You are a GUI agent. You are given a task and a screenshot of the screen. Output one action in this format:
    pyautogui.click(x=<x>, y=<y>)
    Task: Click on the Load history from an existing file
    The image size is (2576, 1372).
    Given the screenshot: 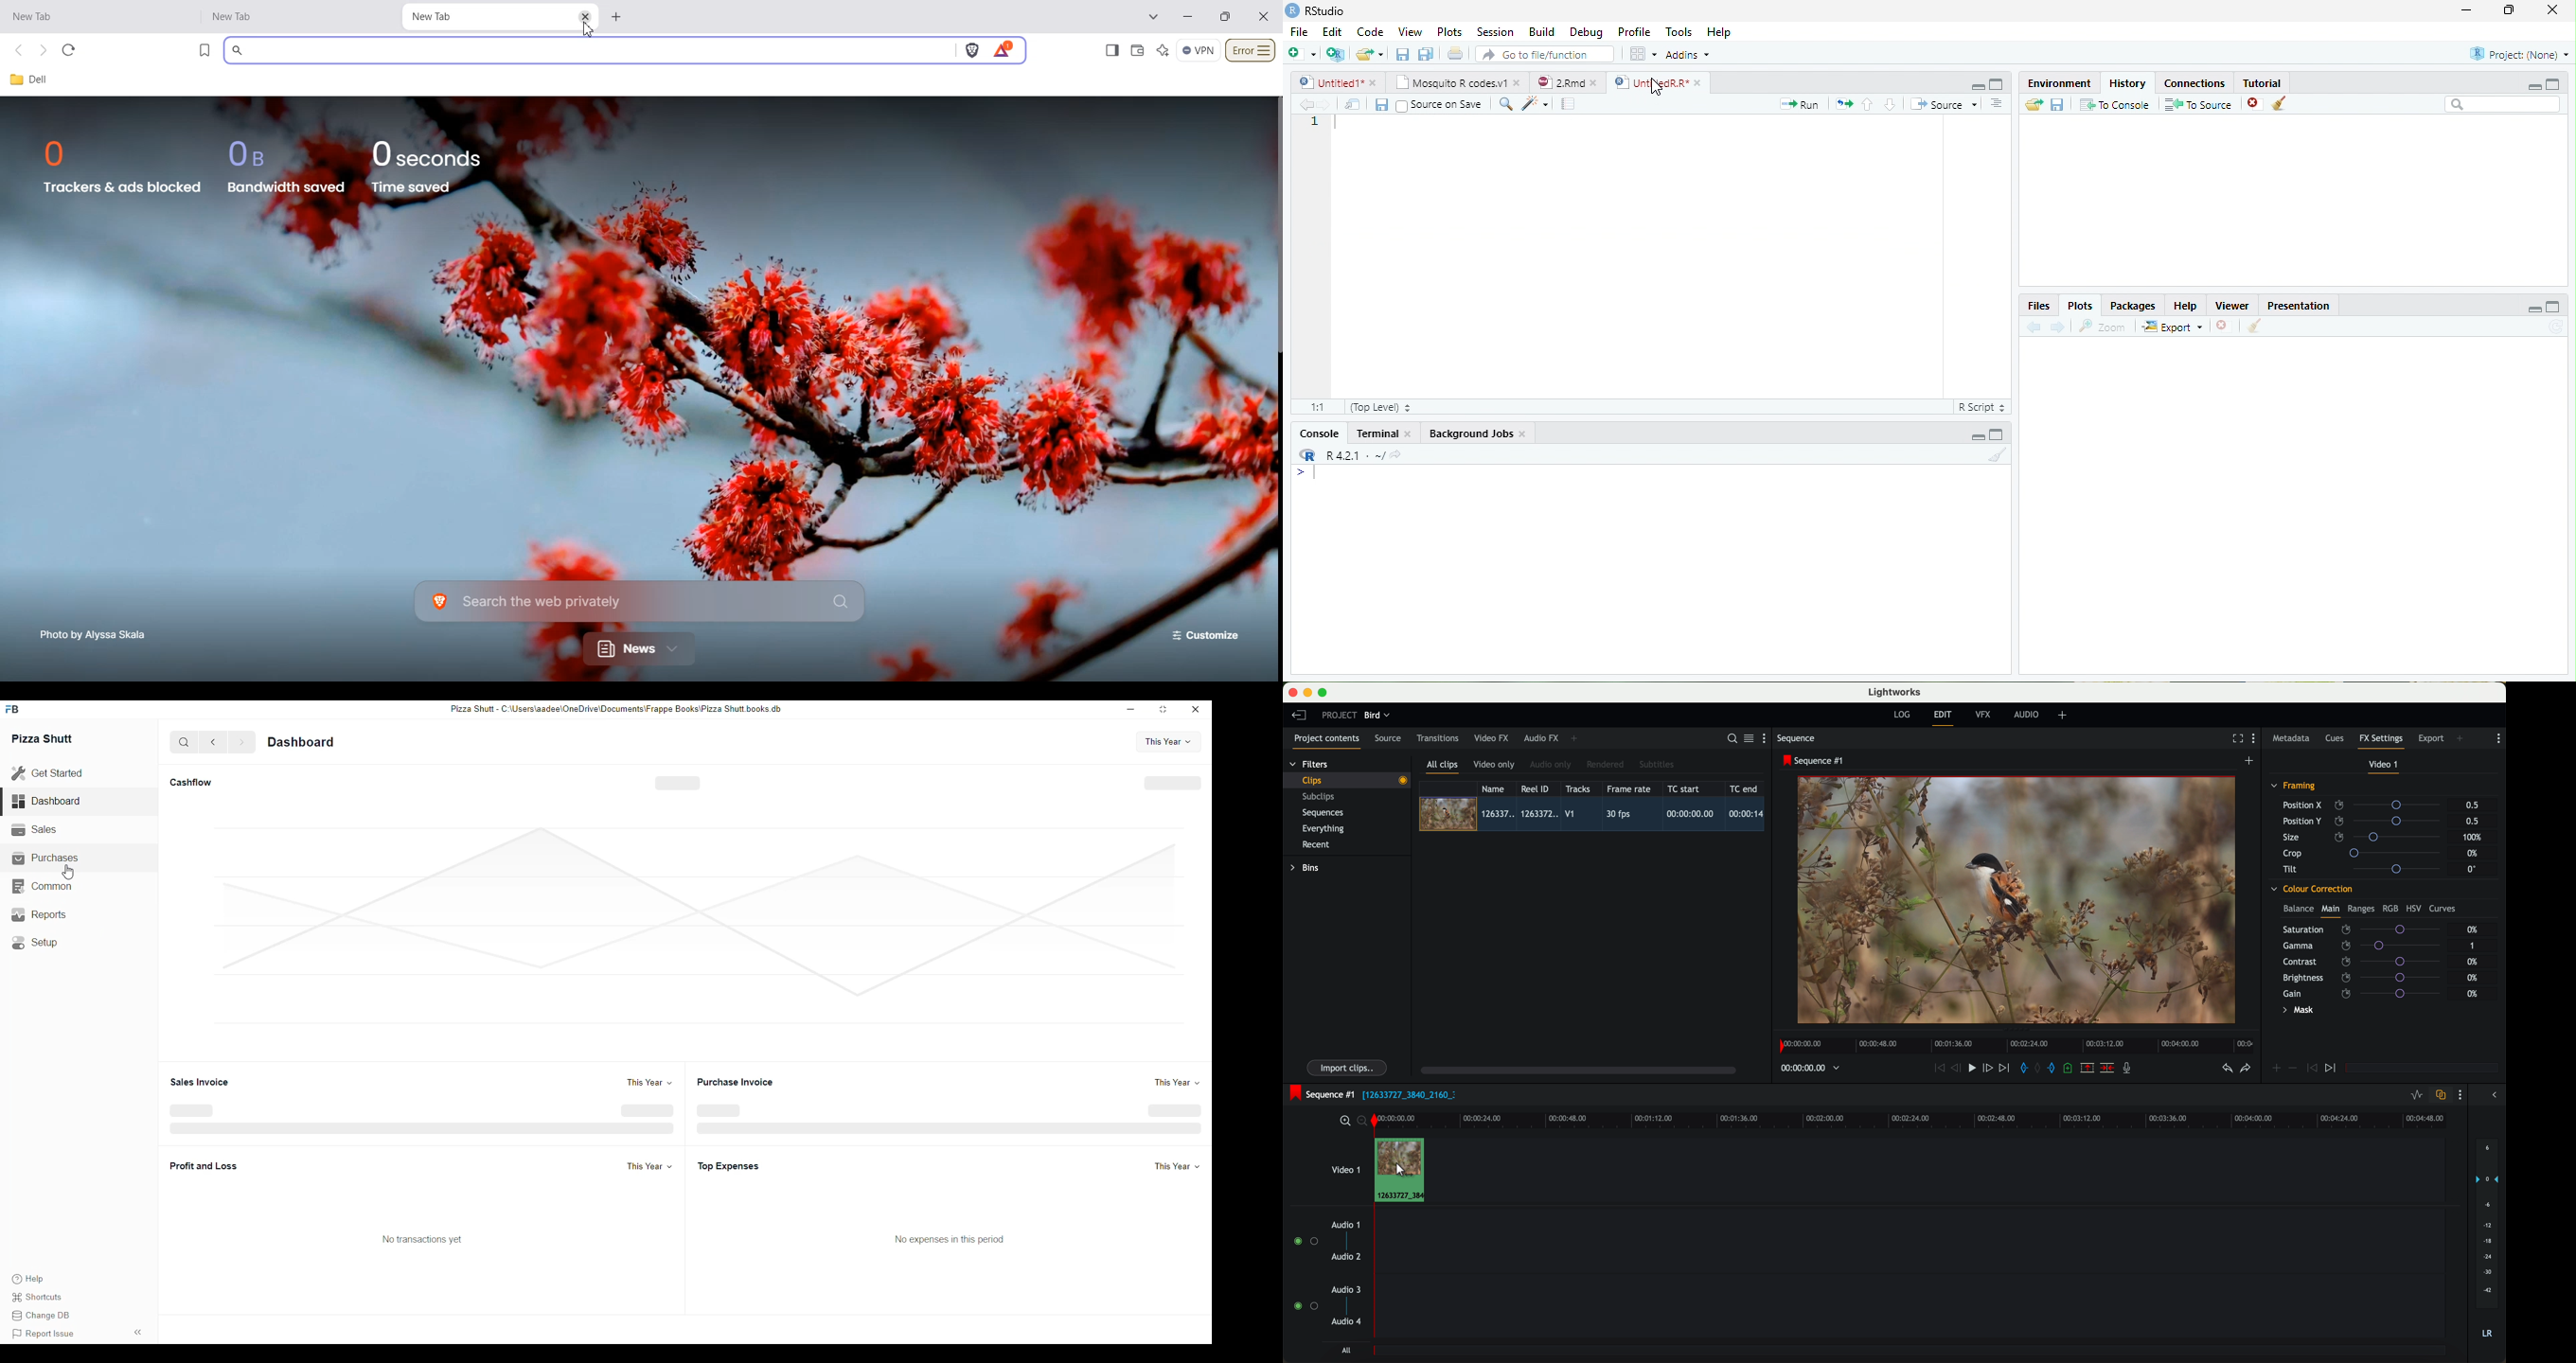 What is the action you would take?
    pyautogui.click(x=2033, y=105)
    